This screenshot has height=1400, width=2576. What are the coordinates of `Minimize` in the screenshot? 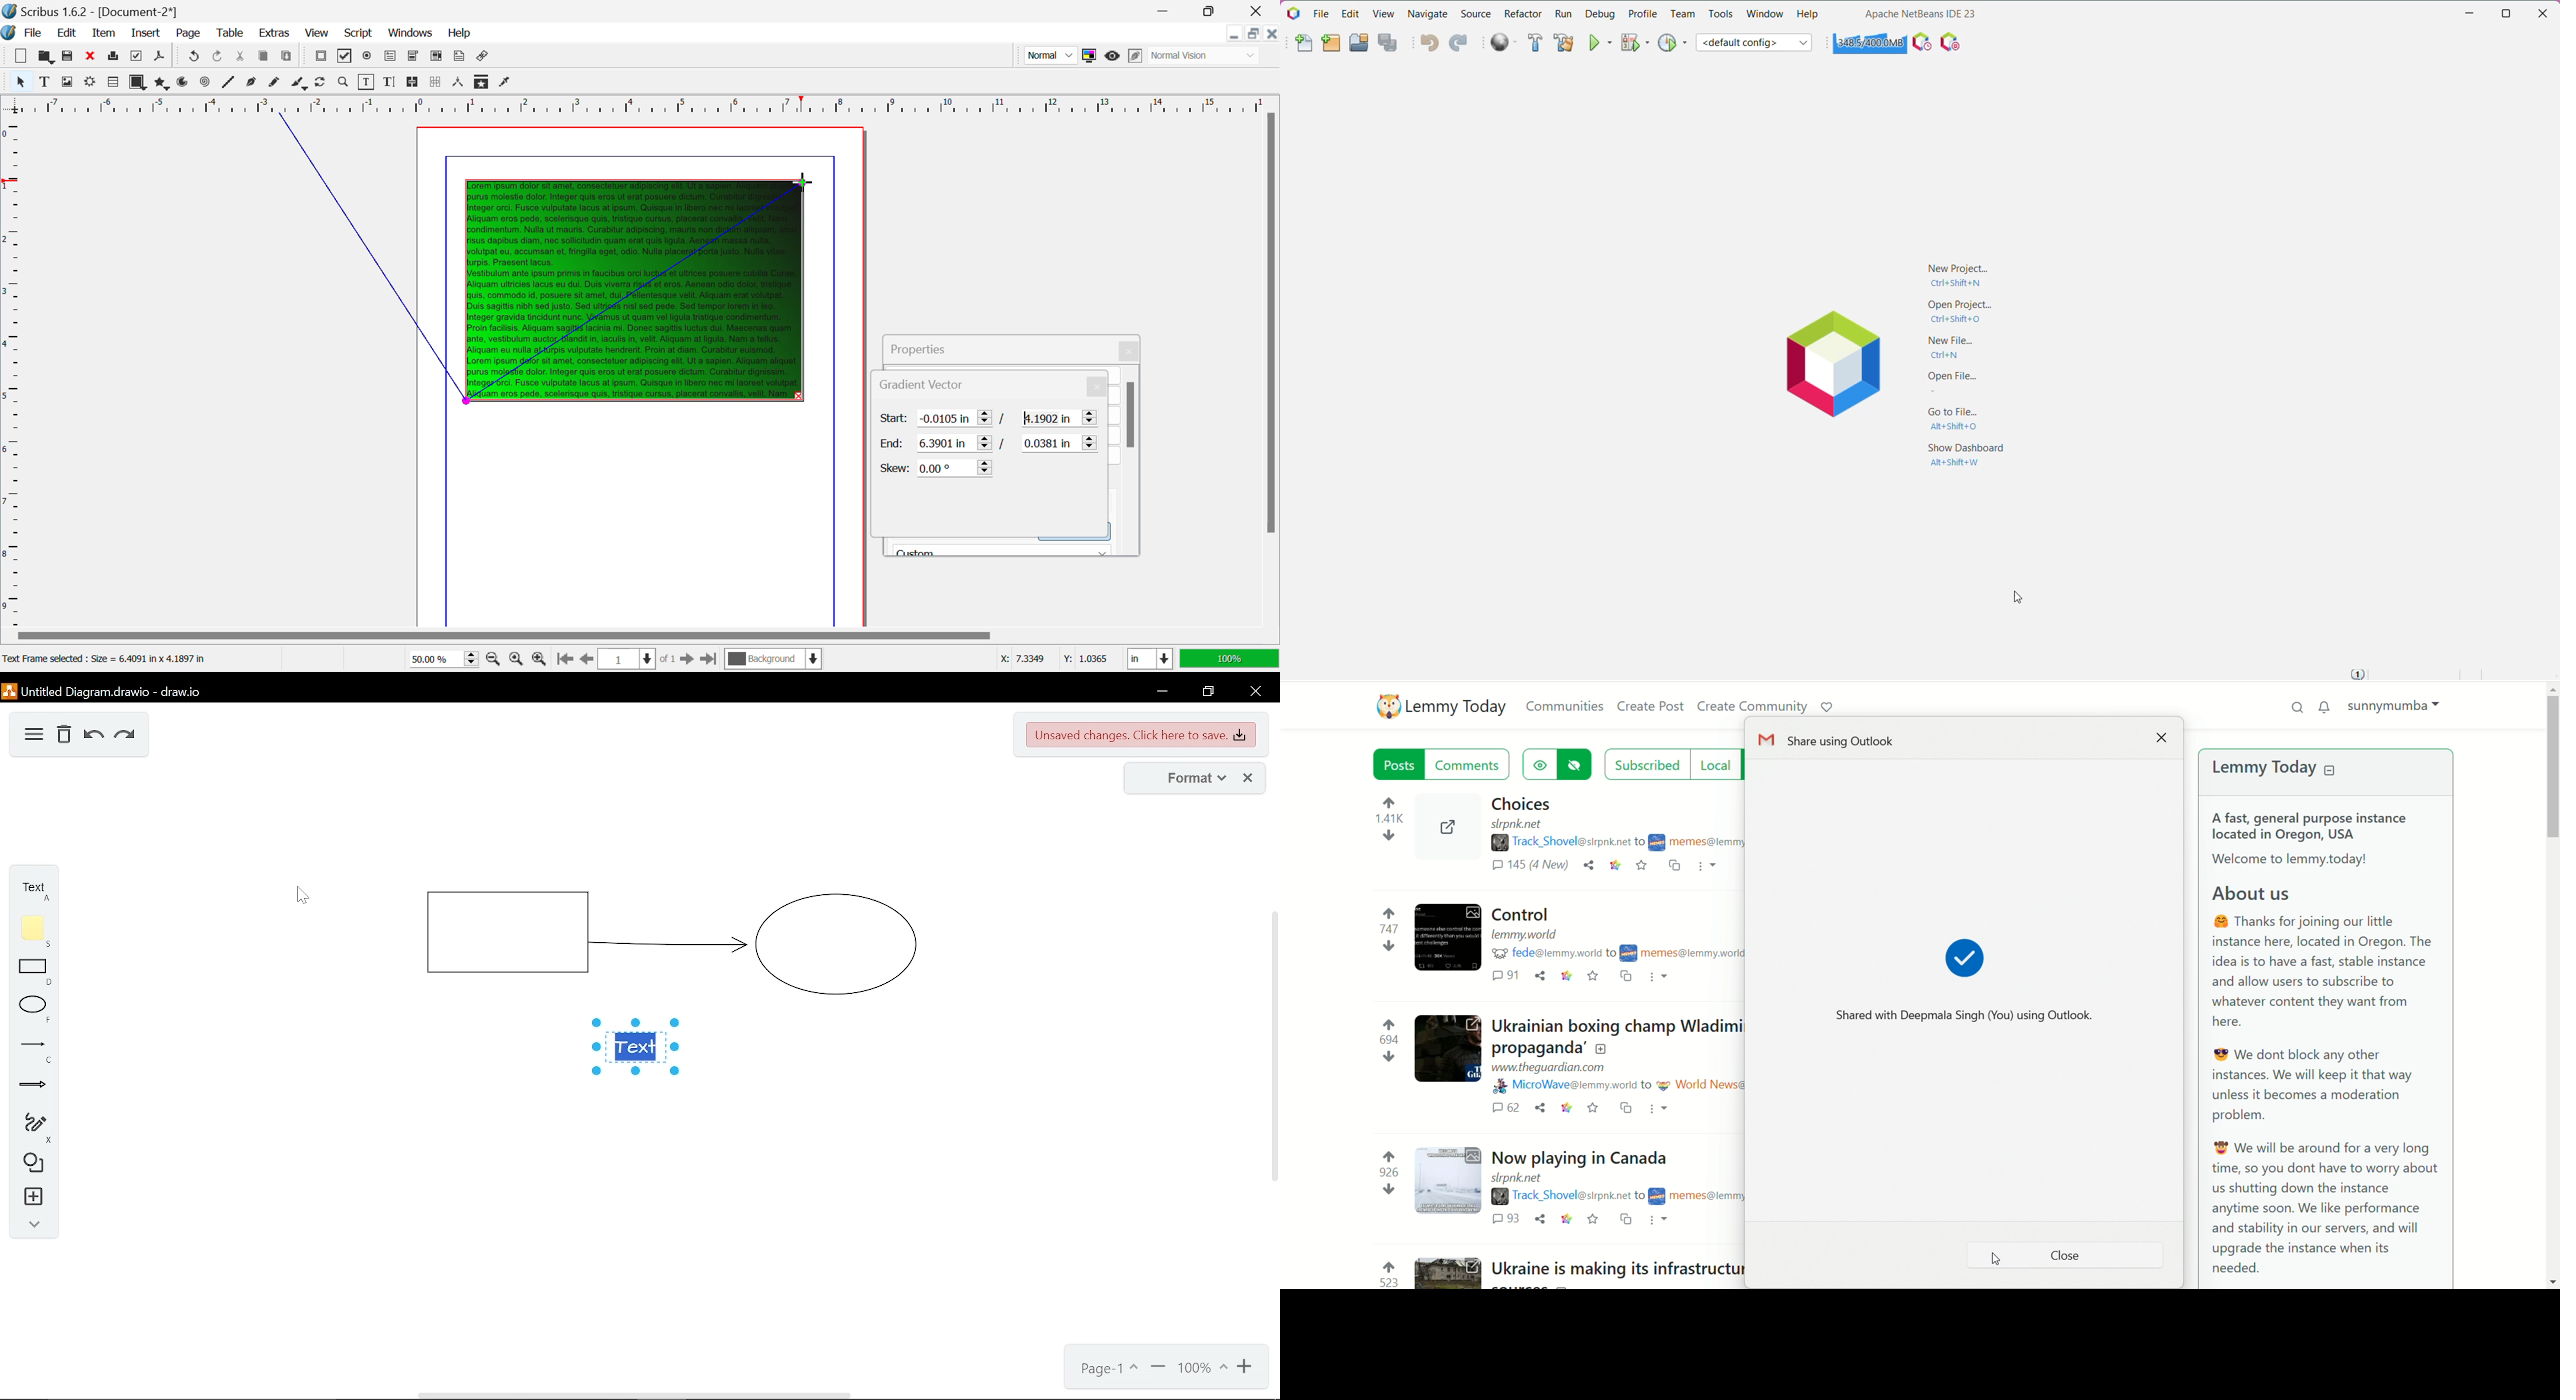 It's located at (1212, 11).